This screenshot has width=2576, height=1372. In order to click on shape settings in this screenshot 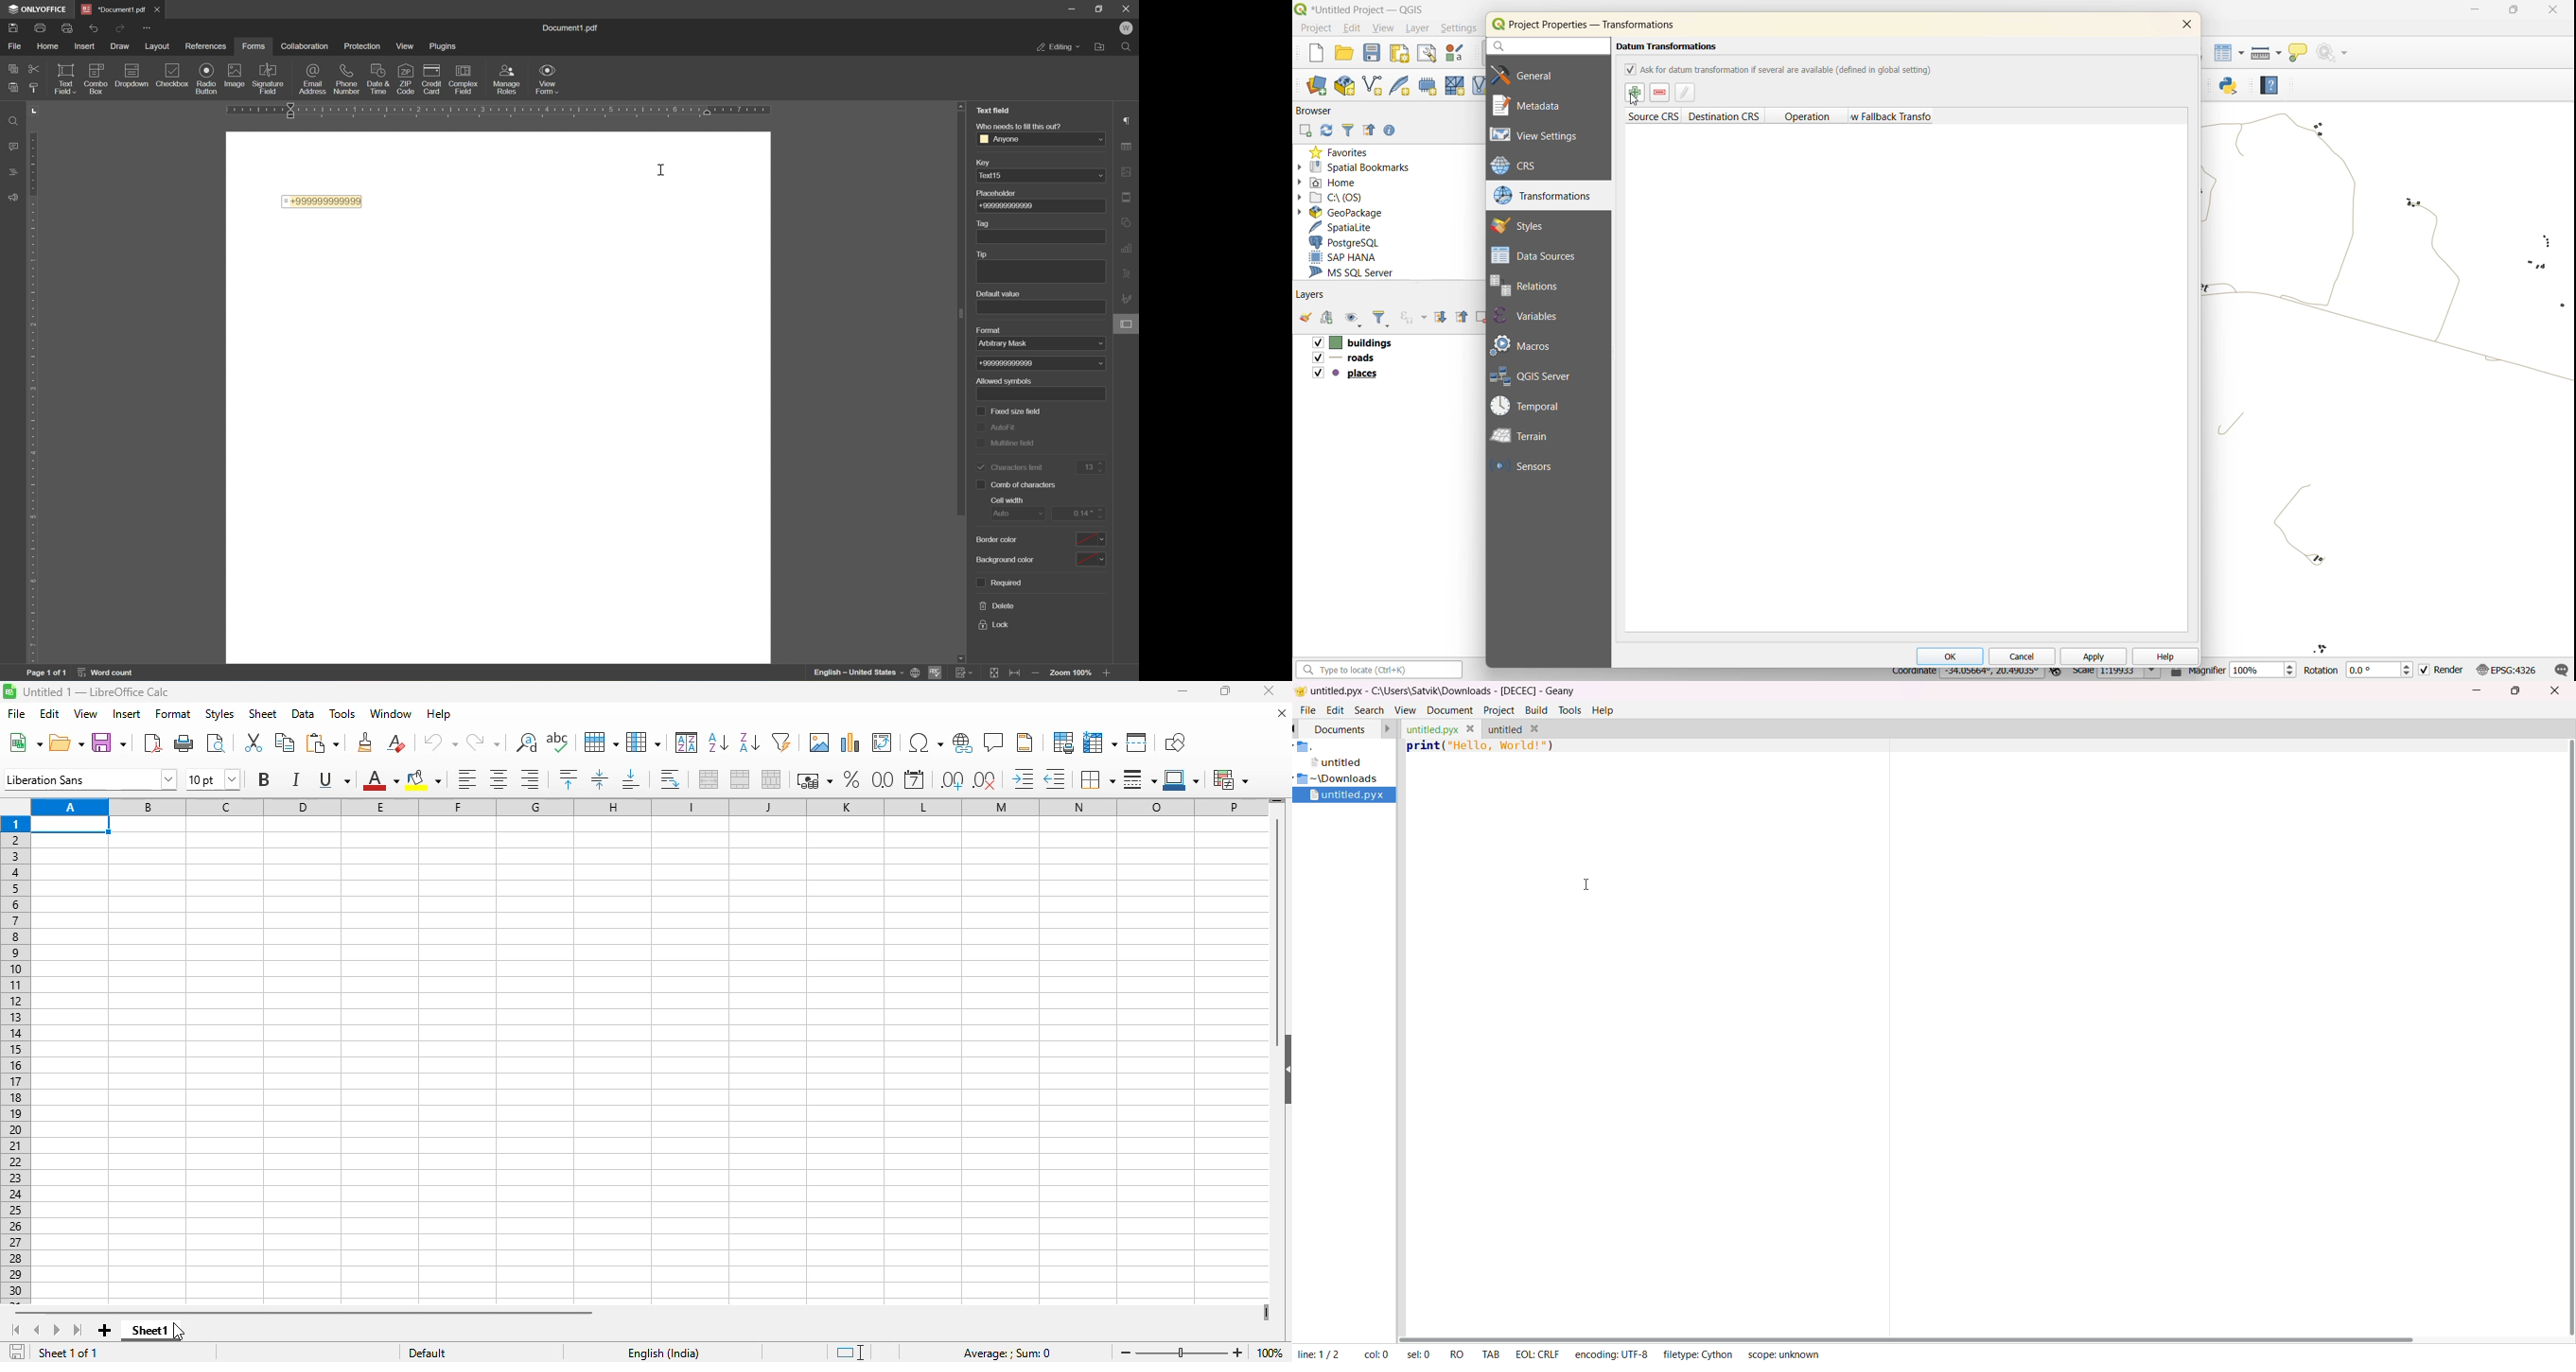, I will do `click(1129, 220)`.